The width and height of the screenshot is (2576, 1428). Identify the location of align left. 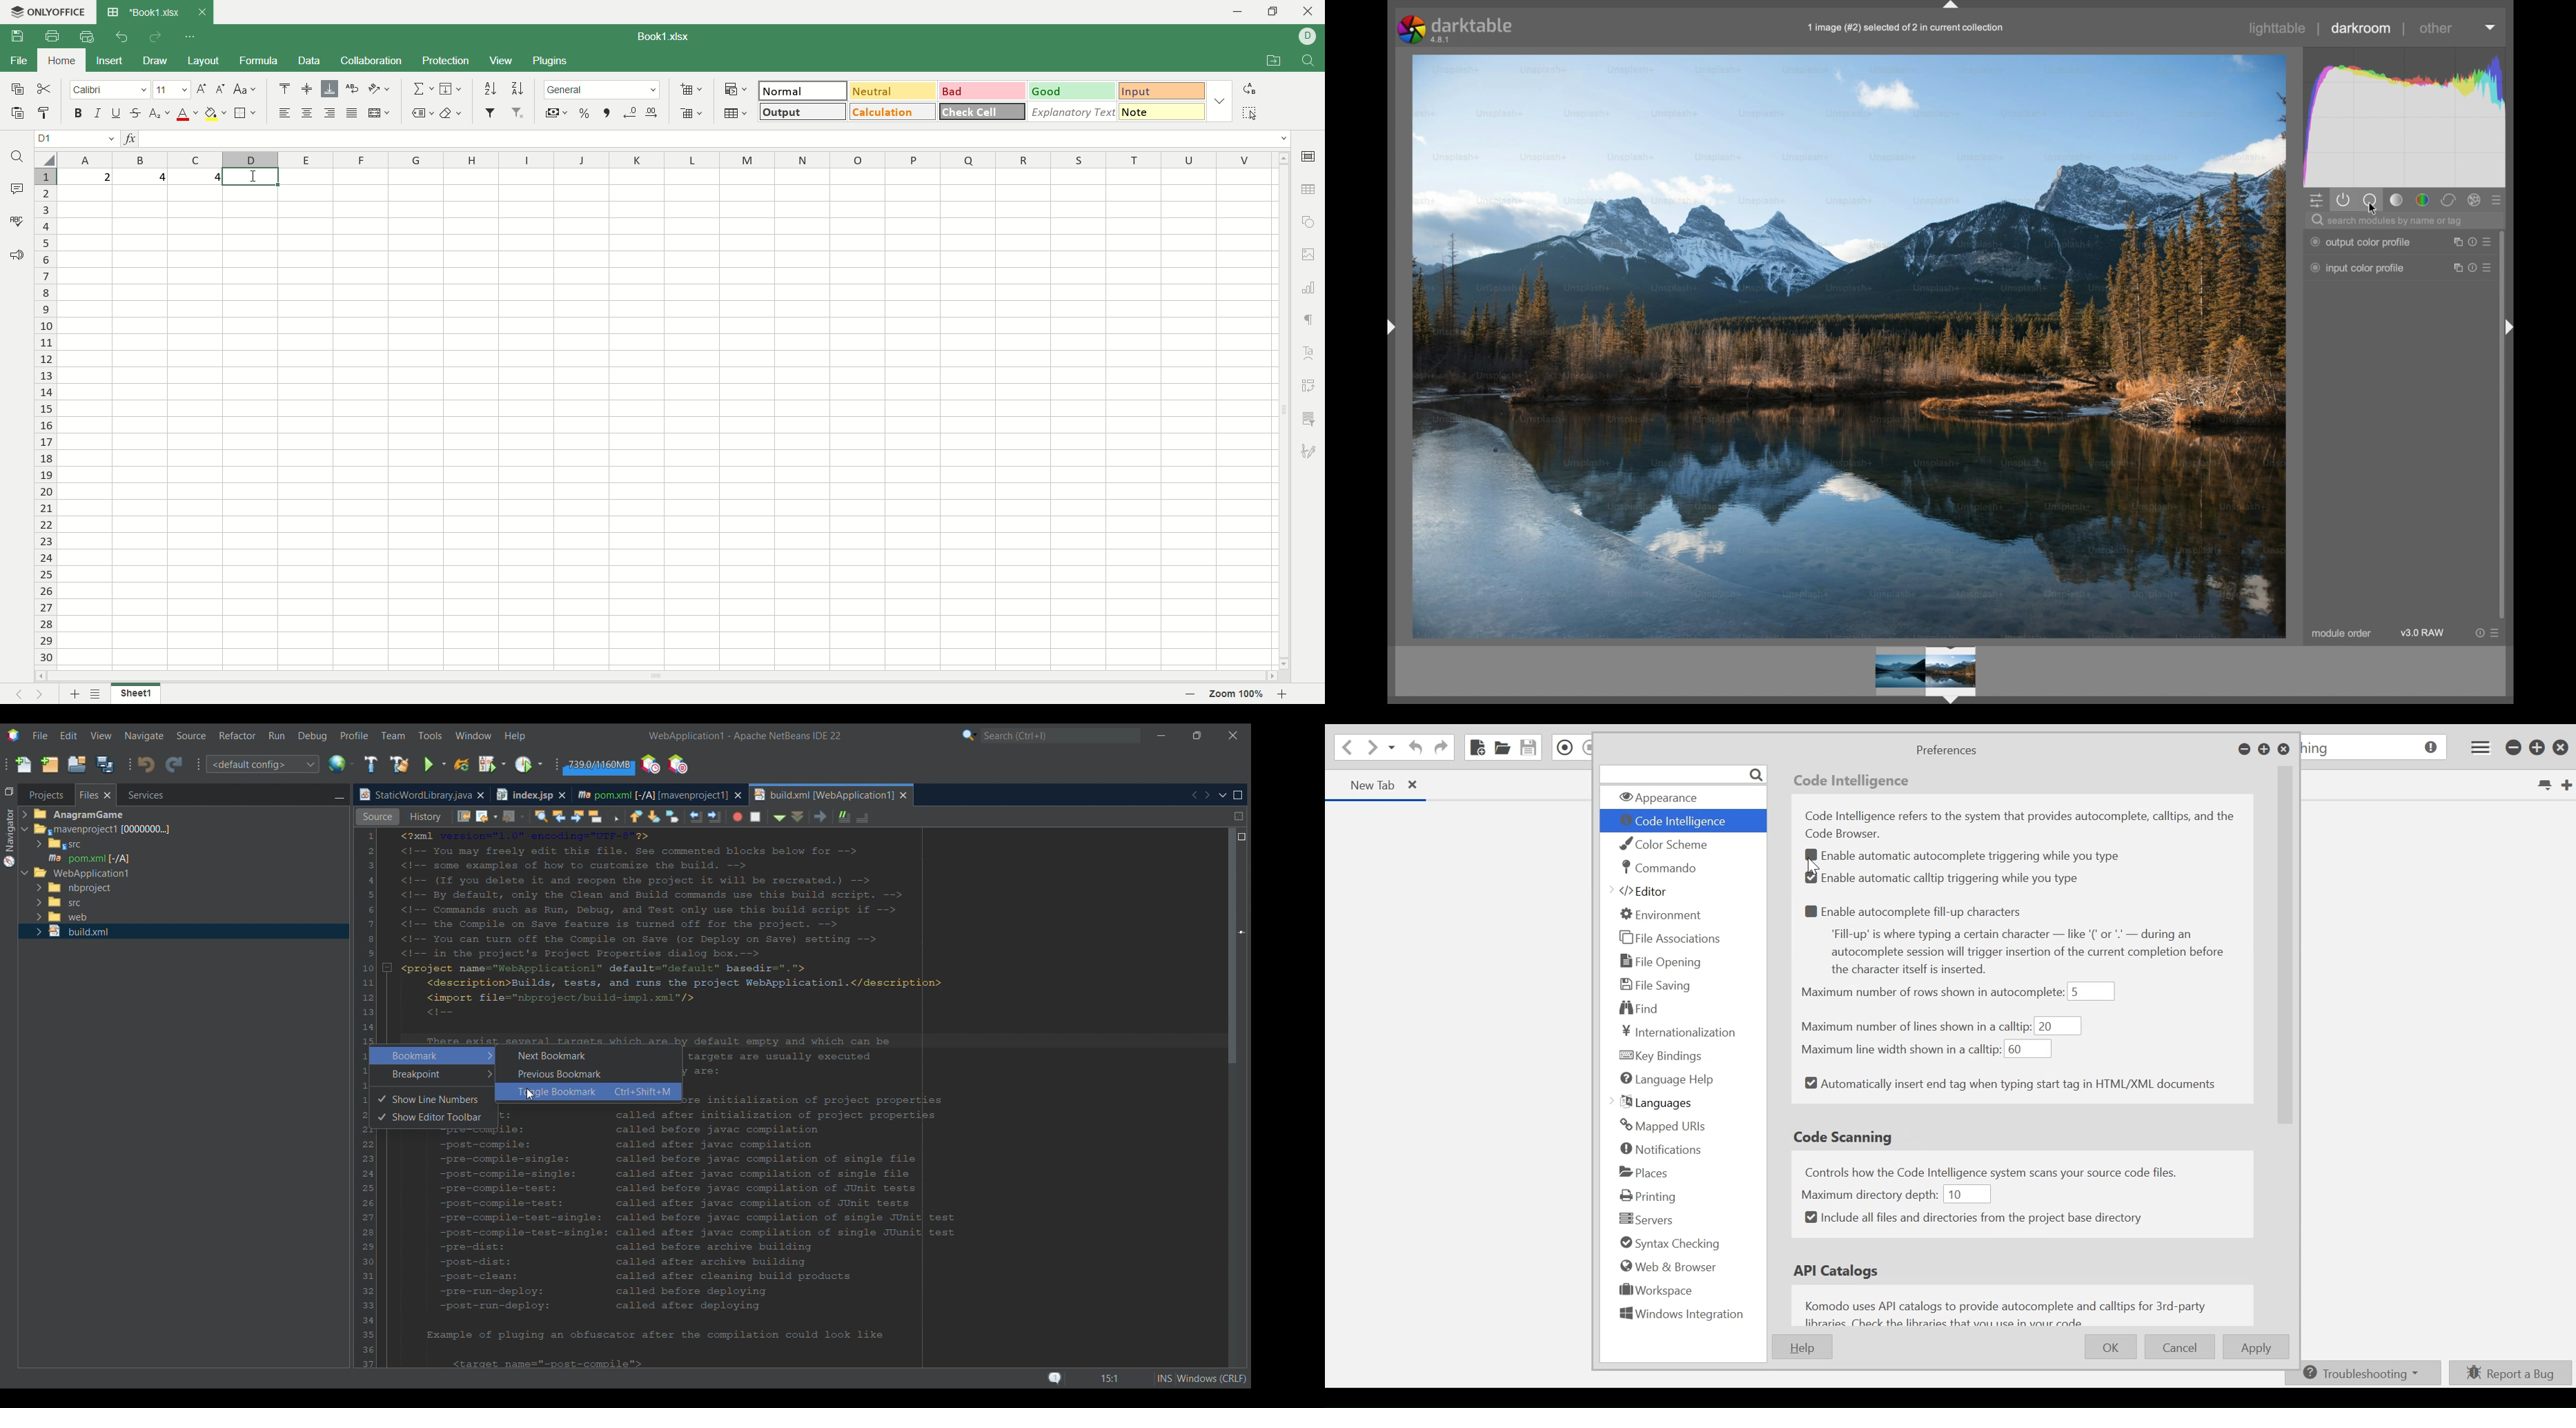
(283, 112).